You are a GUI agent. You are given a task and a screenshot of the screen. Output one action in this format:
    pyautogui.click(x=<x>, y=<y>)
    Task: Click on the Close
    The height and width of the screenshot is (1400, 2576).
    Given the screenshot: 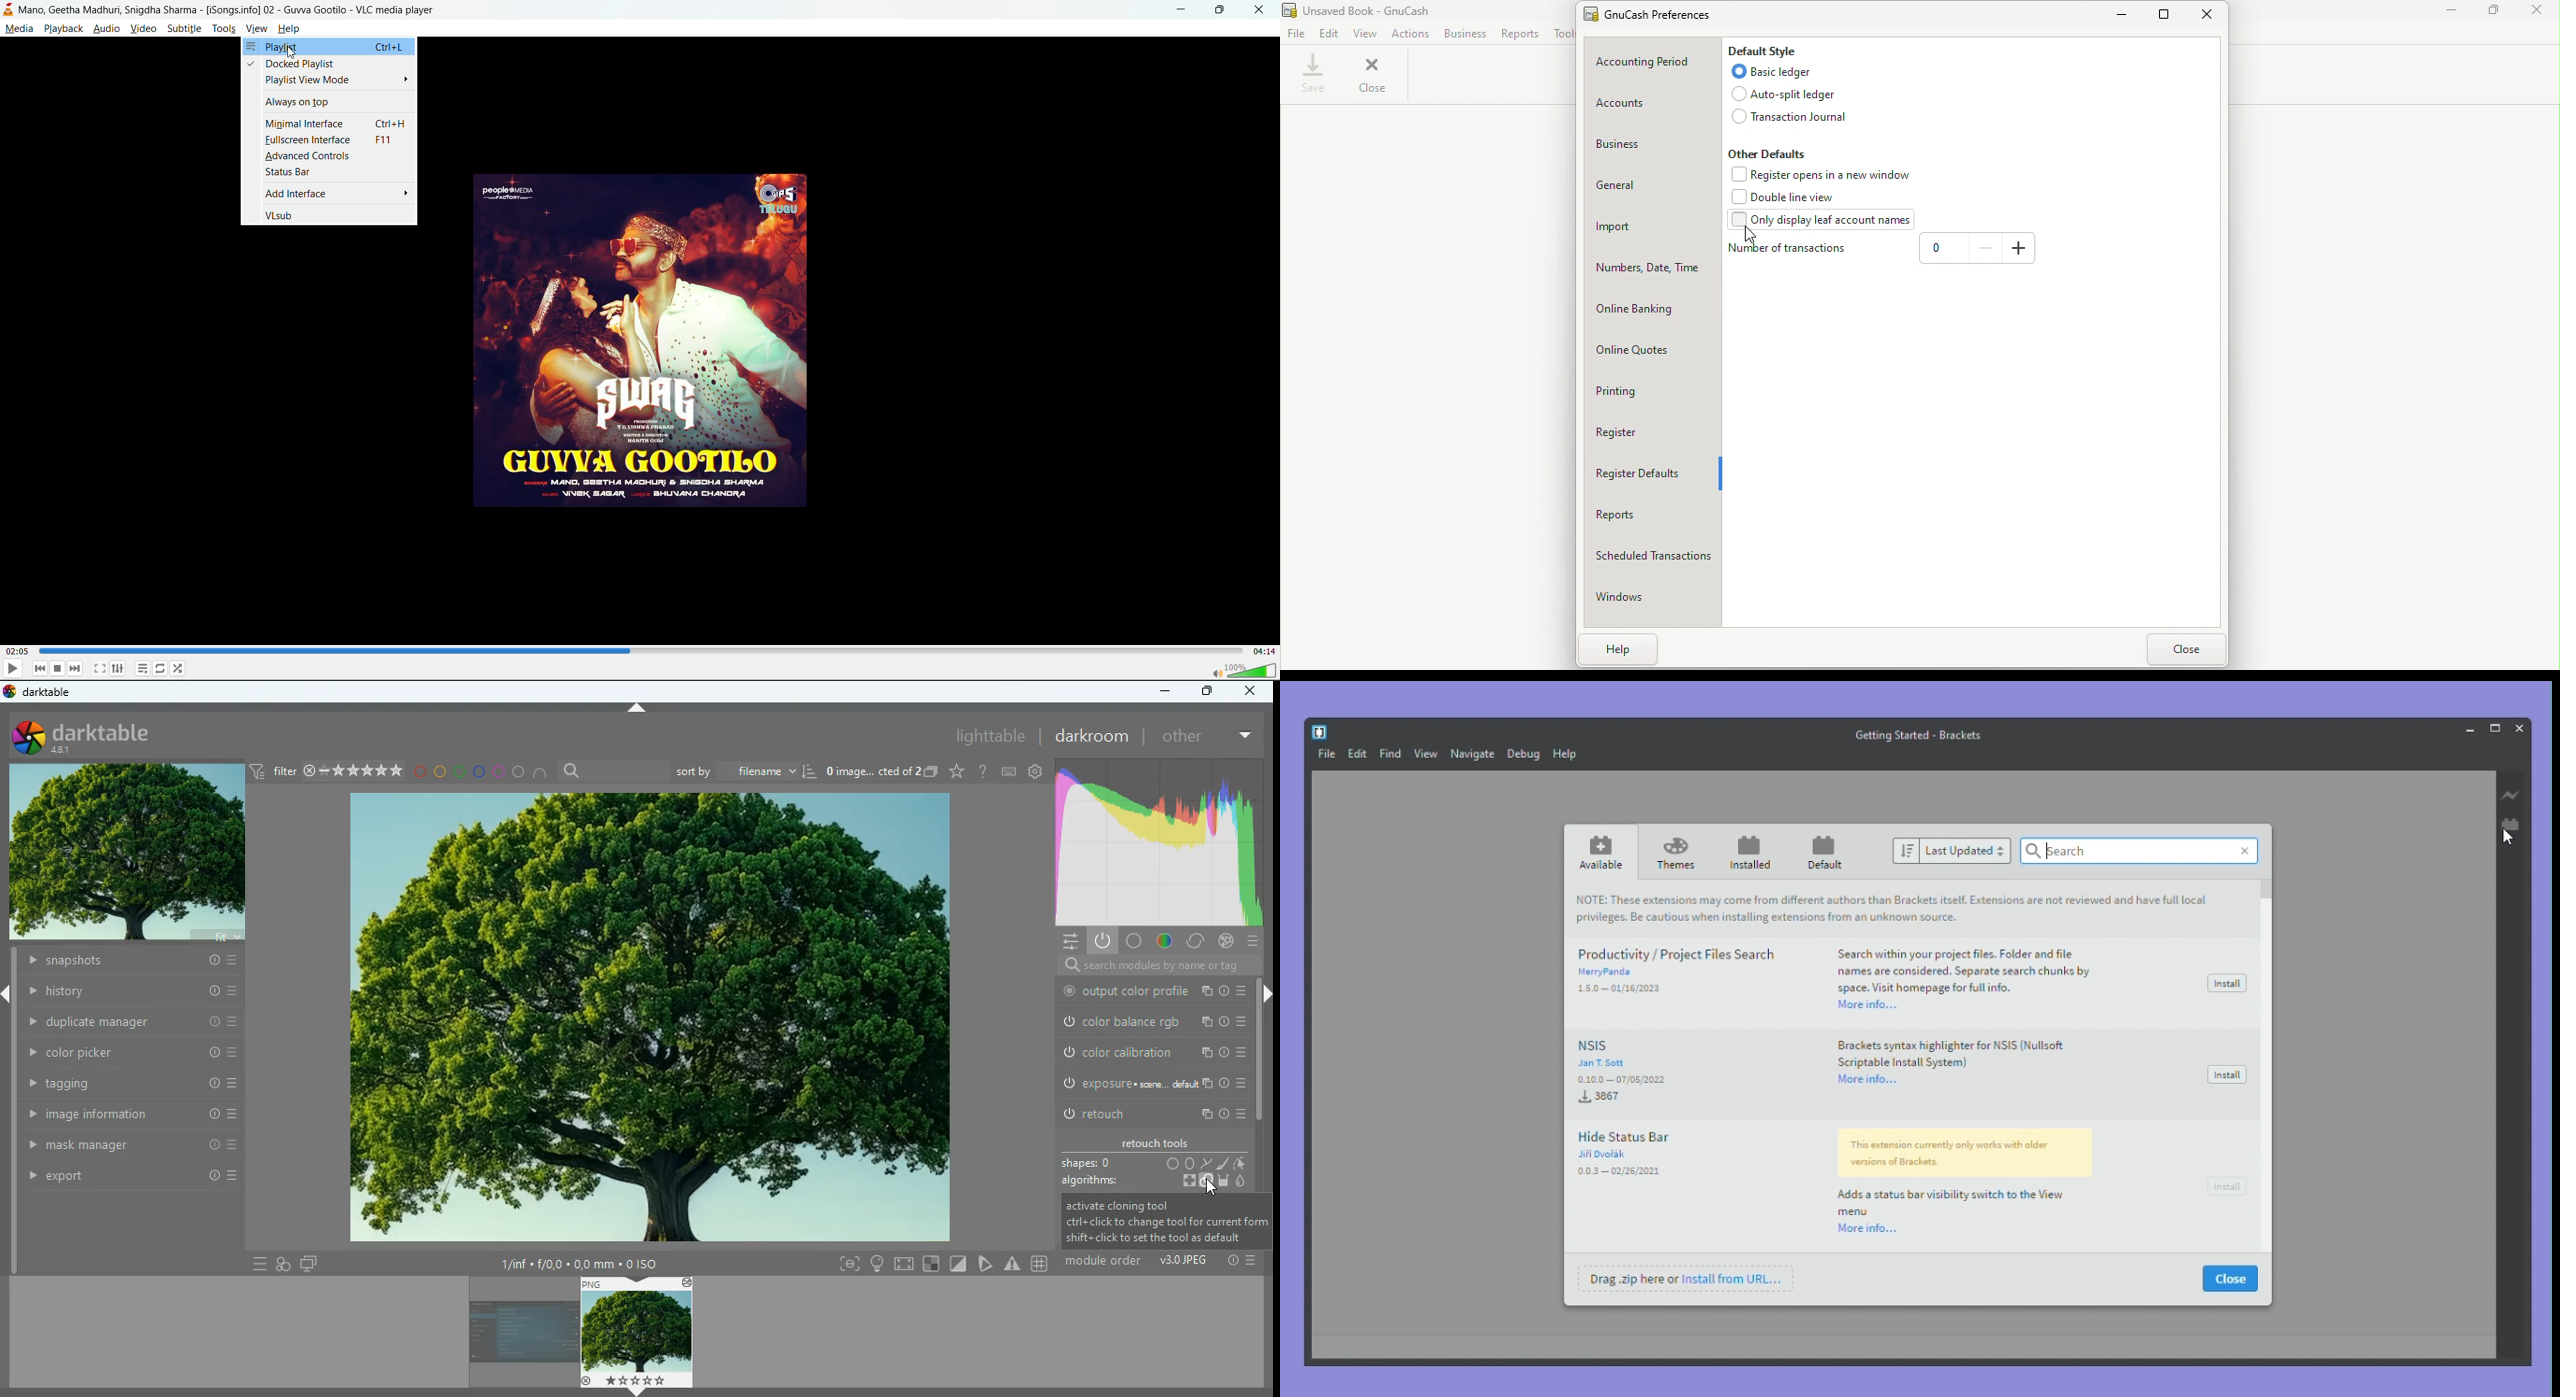 What is the action you would take?
    pyautogui.click(x=2230, y=1280)
    